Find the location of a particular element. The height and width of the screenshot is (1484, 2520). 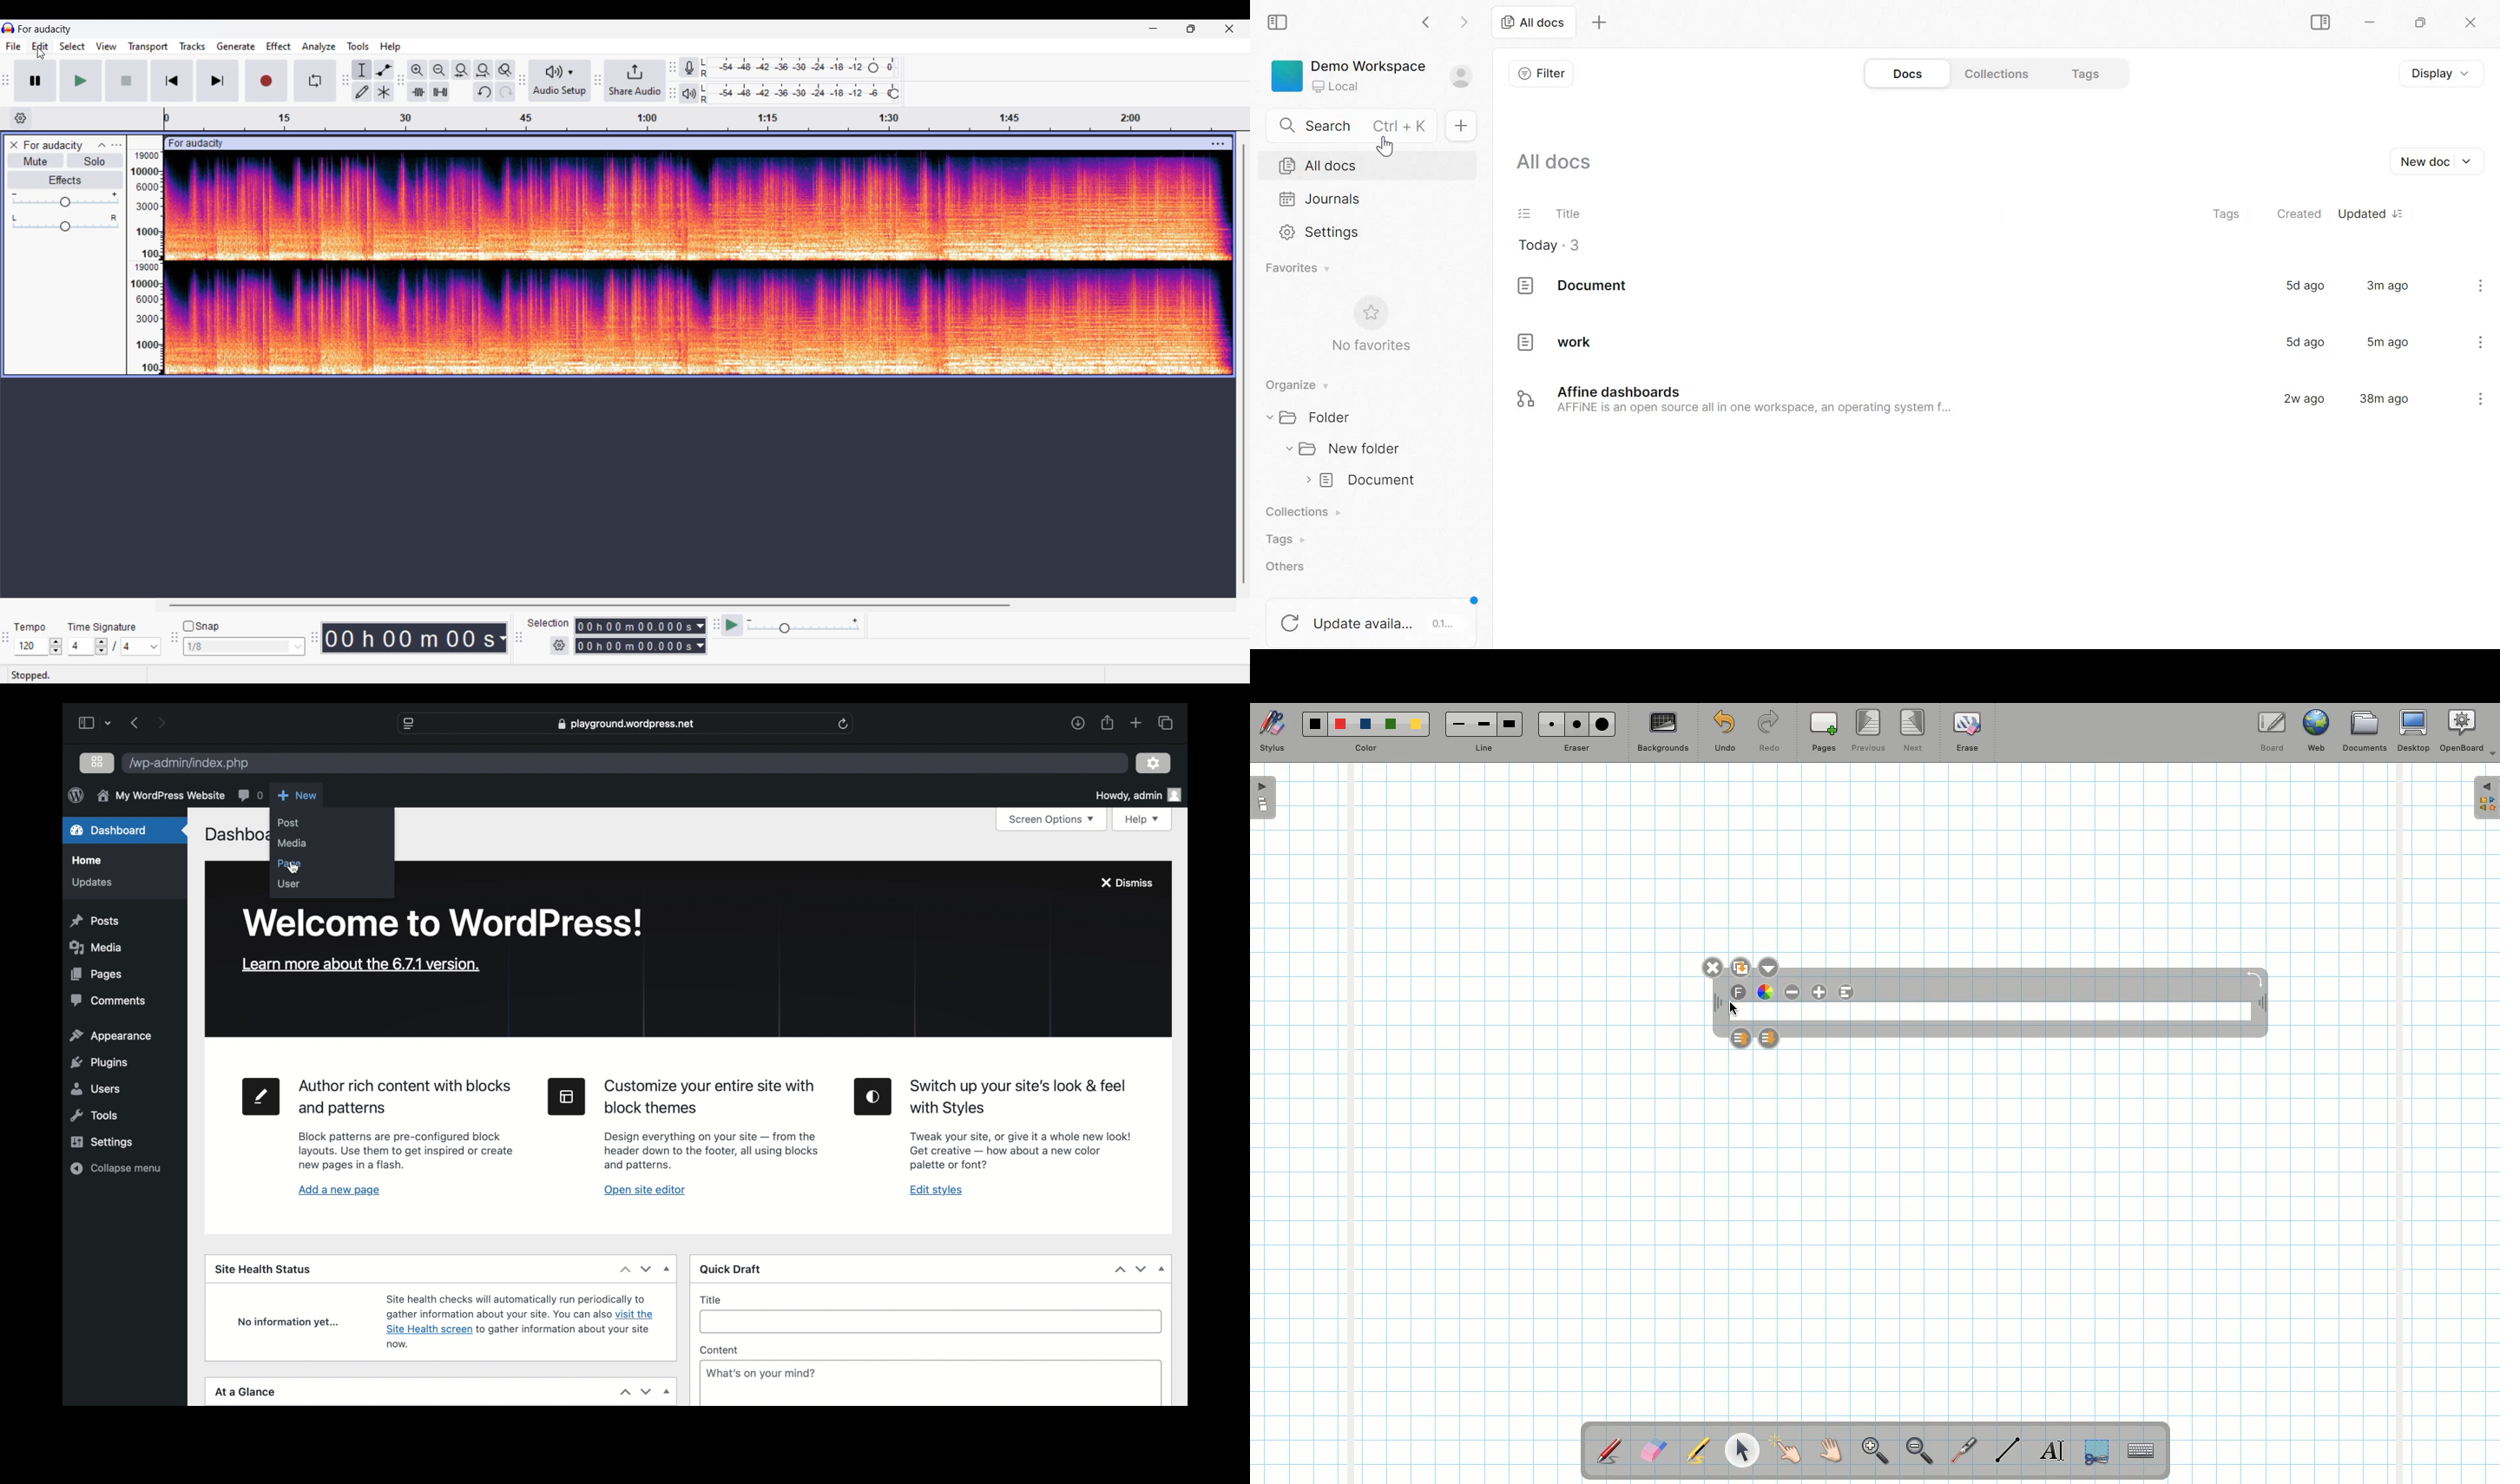

Share audio is located at coordinates (635, 80).